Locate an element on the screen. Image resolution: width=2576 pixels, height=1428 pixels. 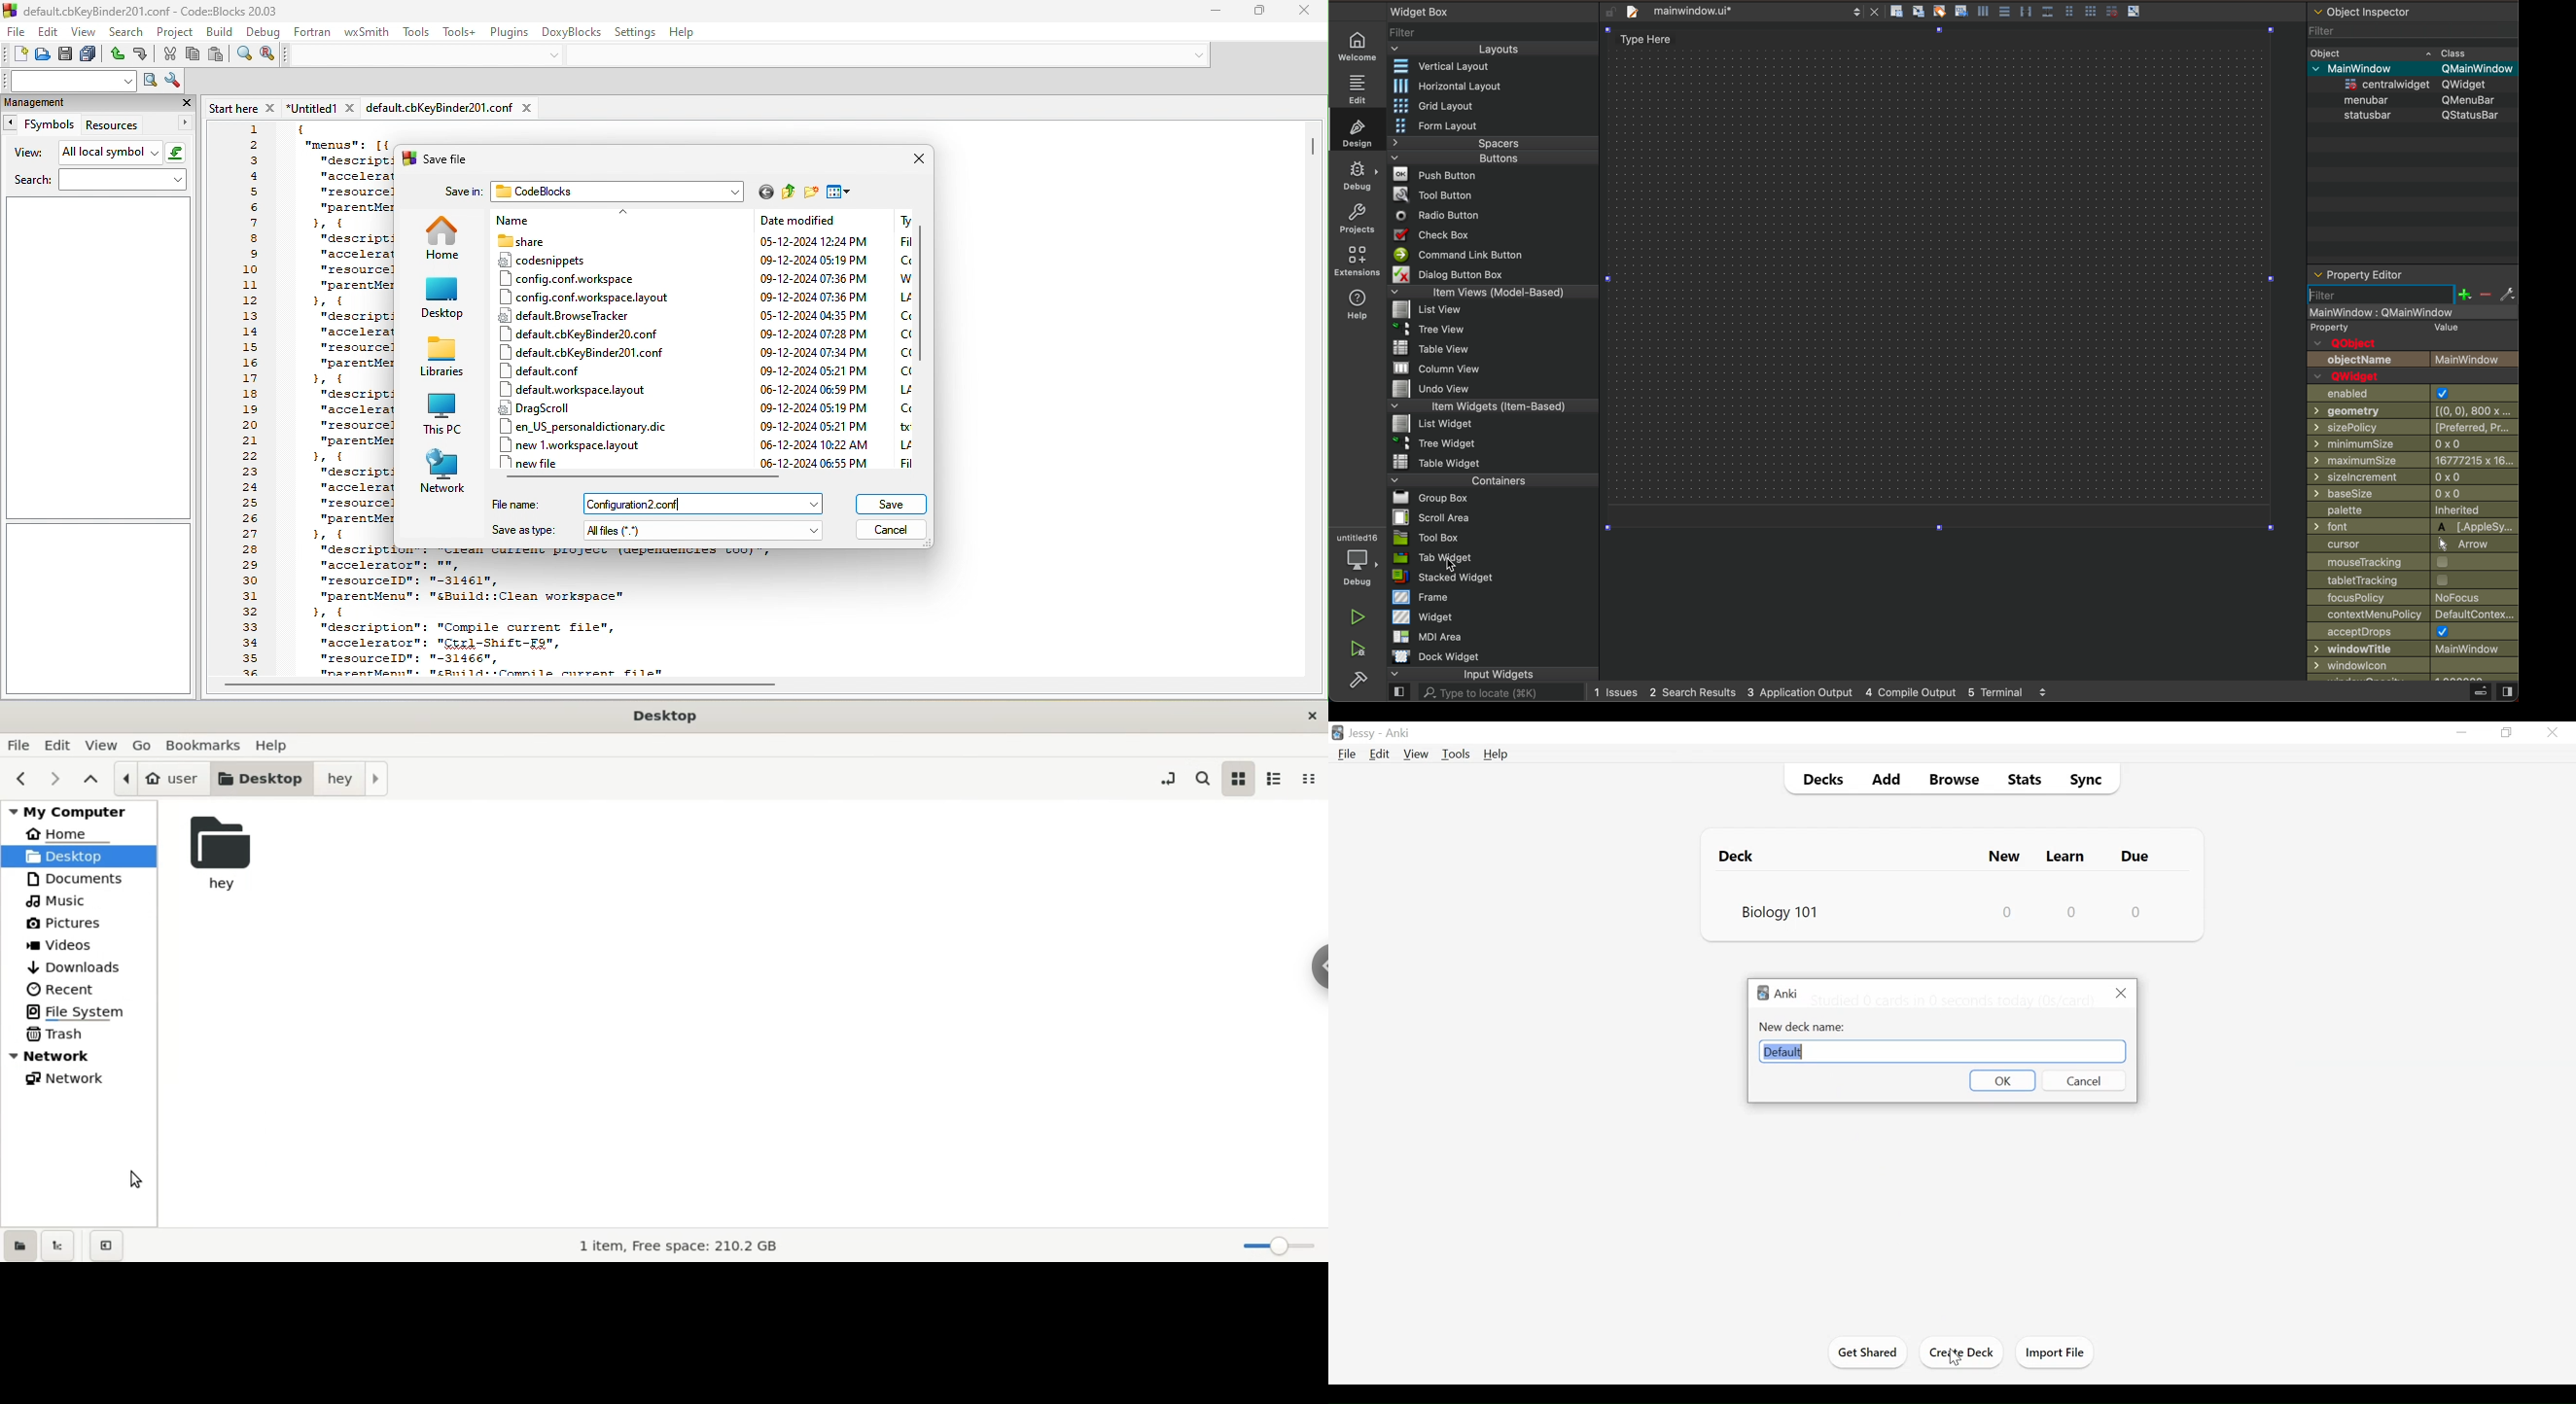
enabled is located at coordinates (2411, 393).